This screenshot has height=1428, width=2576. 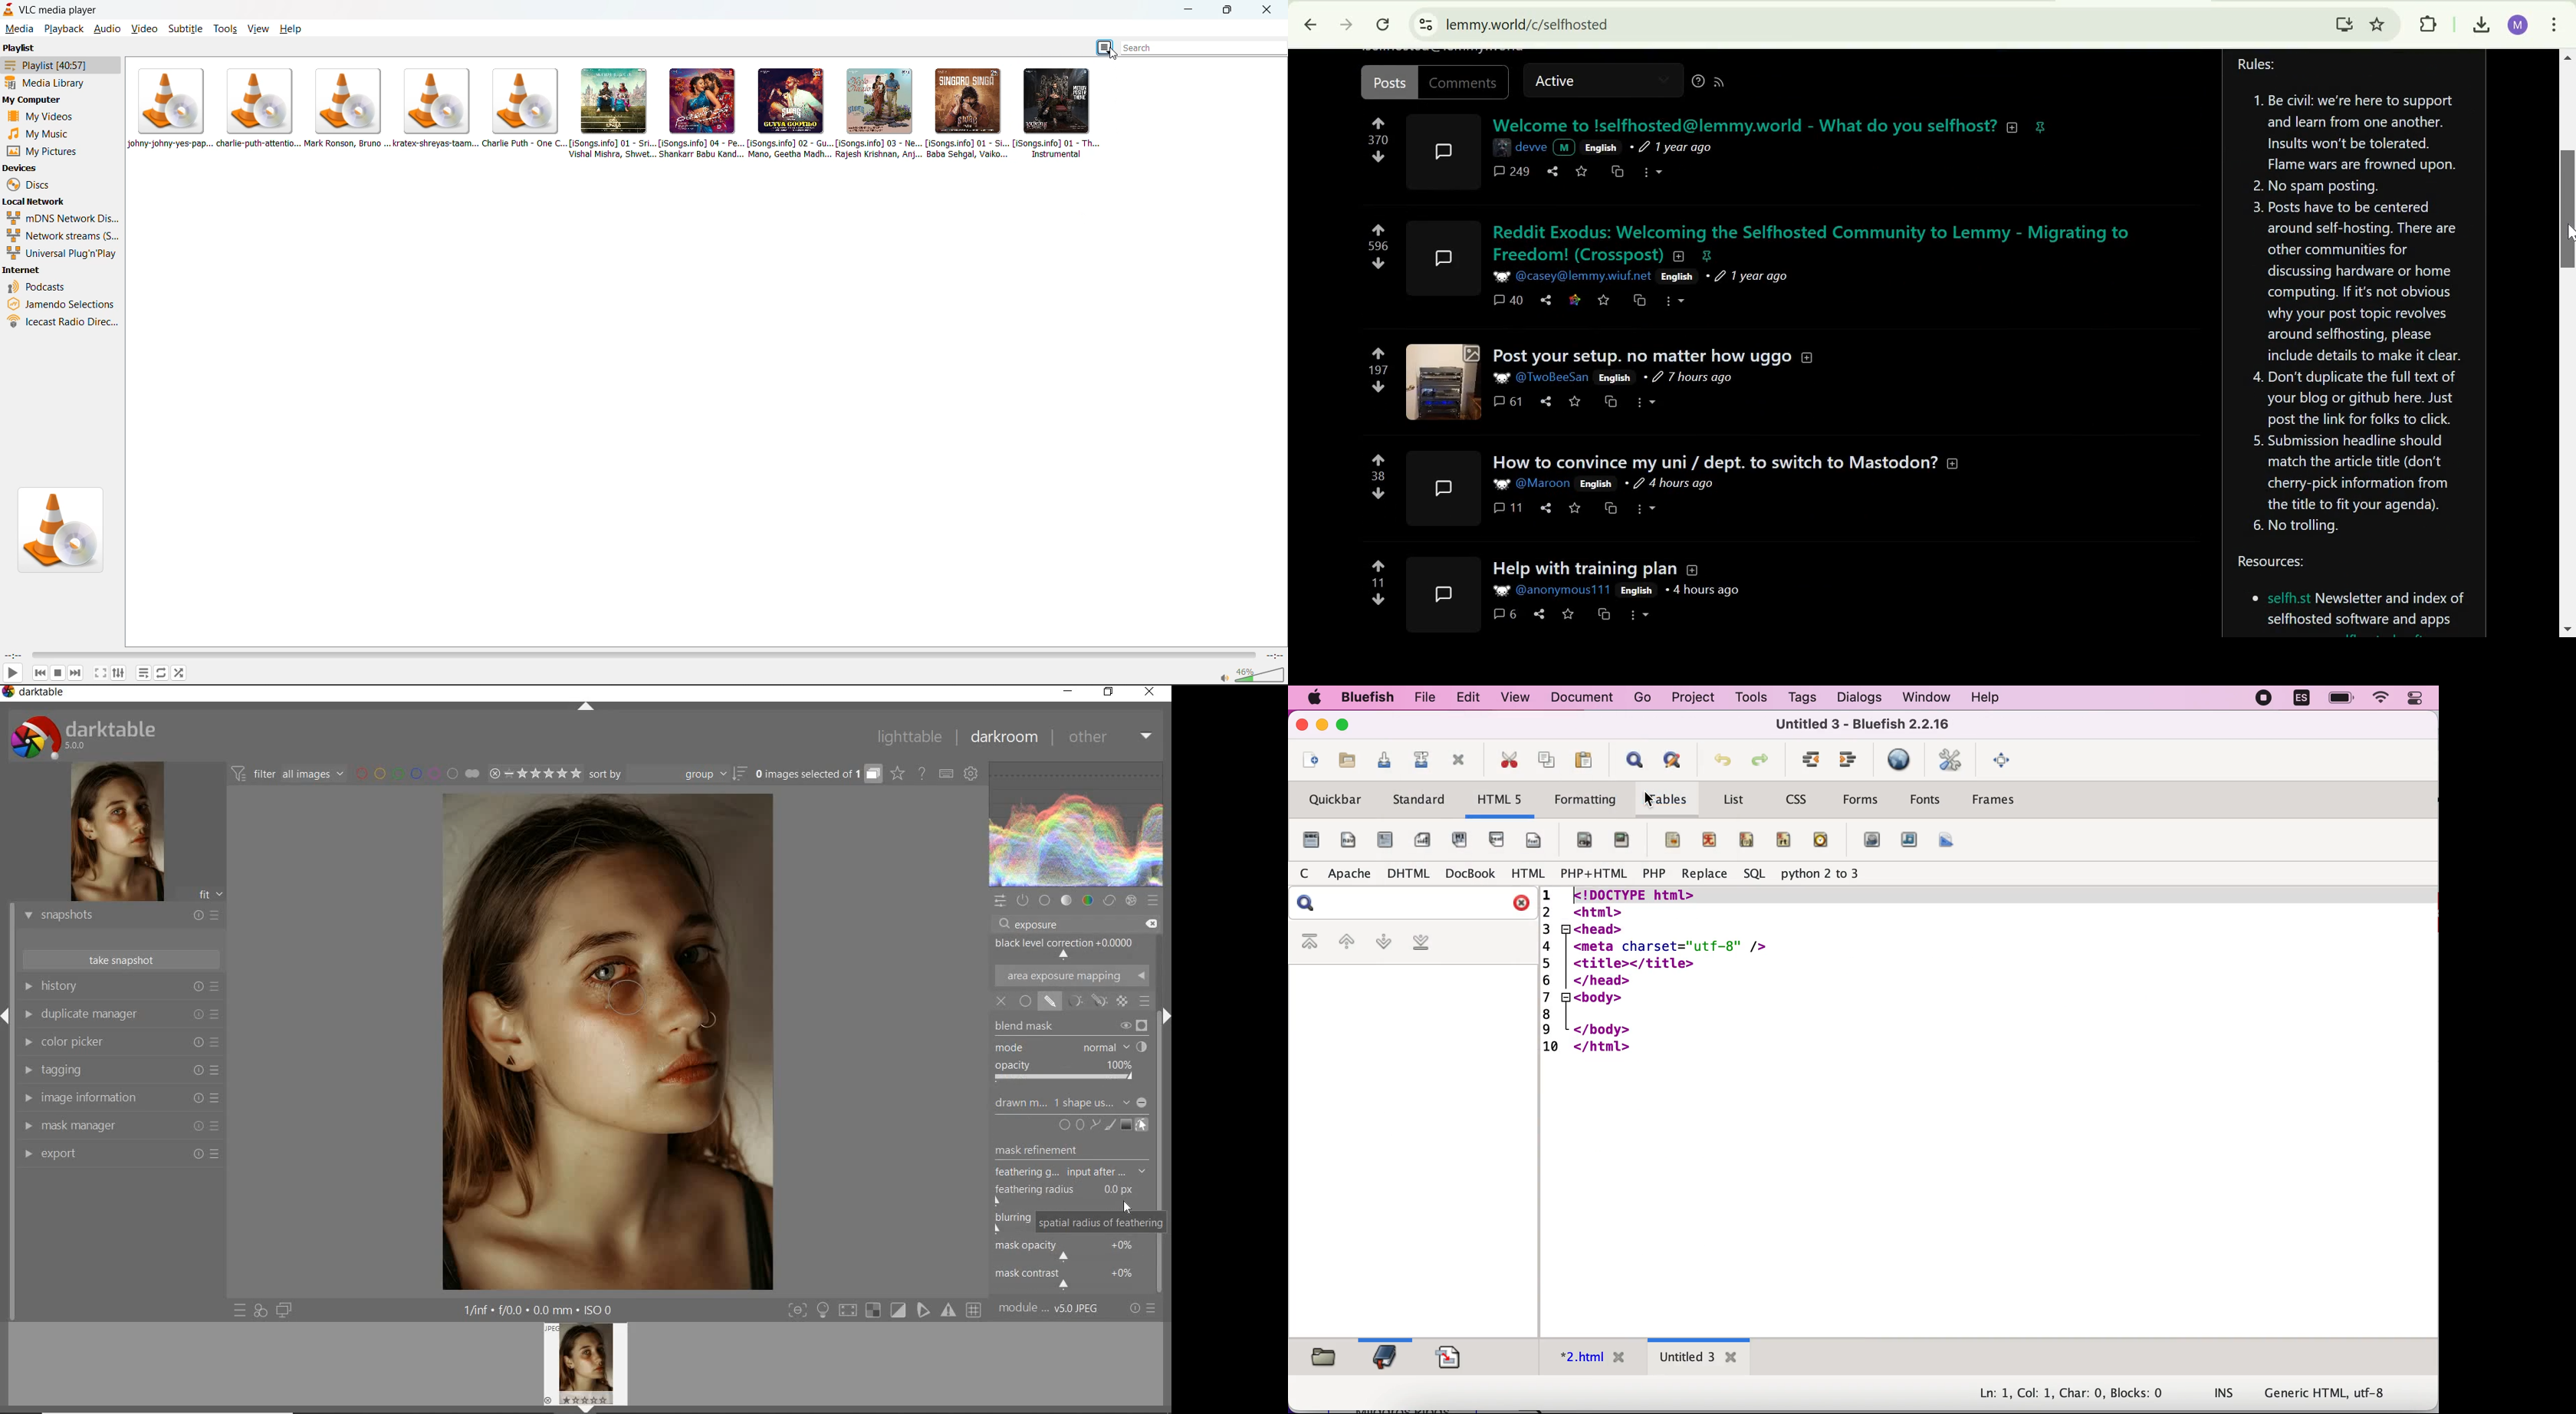 I want to click on 596 points, so click(x=1380, y=246).